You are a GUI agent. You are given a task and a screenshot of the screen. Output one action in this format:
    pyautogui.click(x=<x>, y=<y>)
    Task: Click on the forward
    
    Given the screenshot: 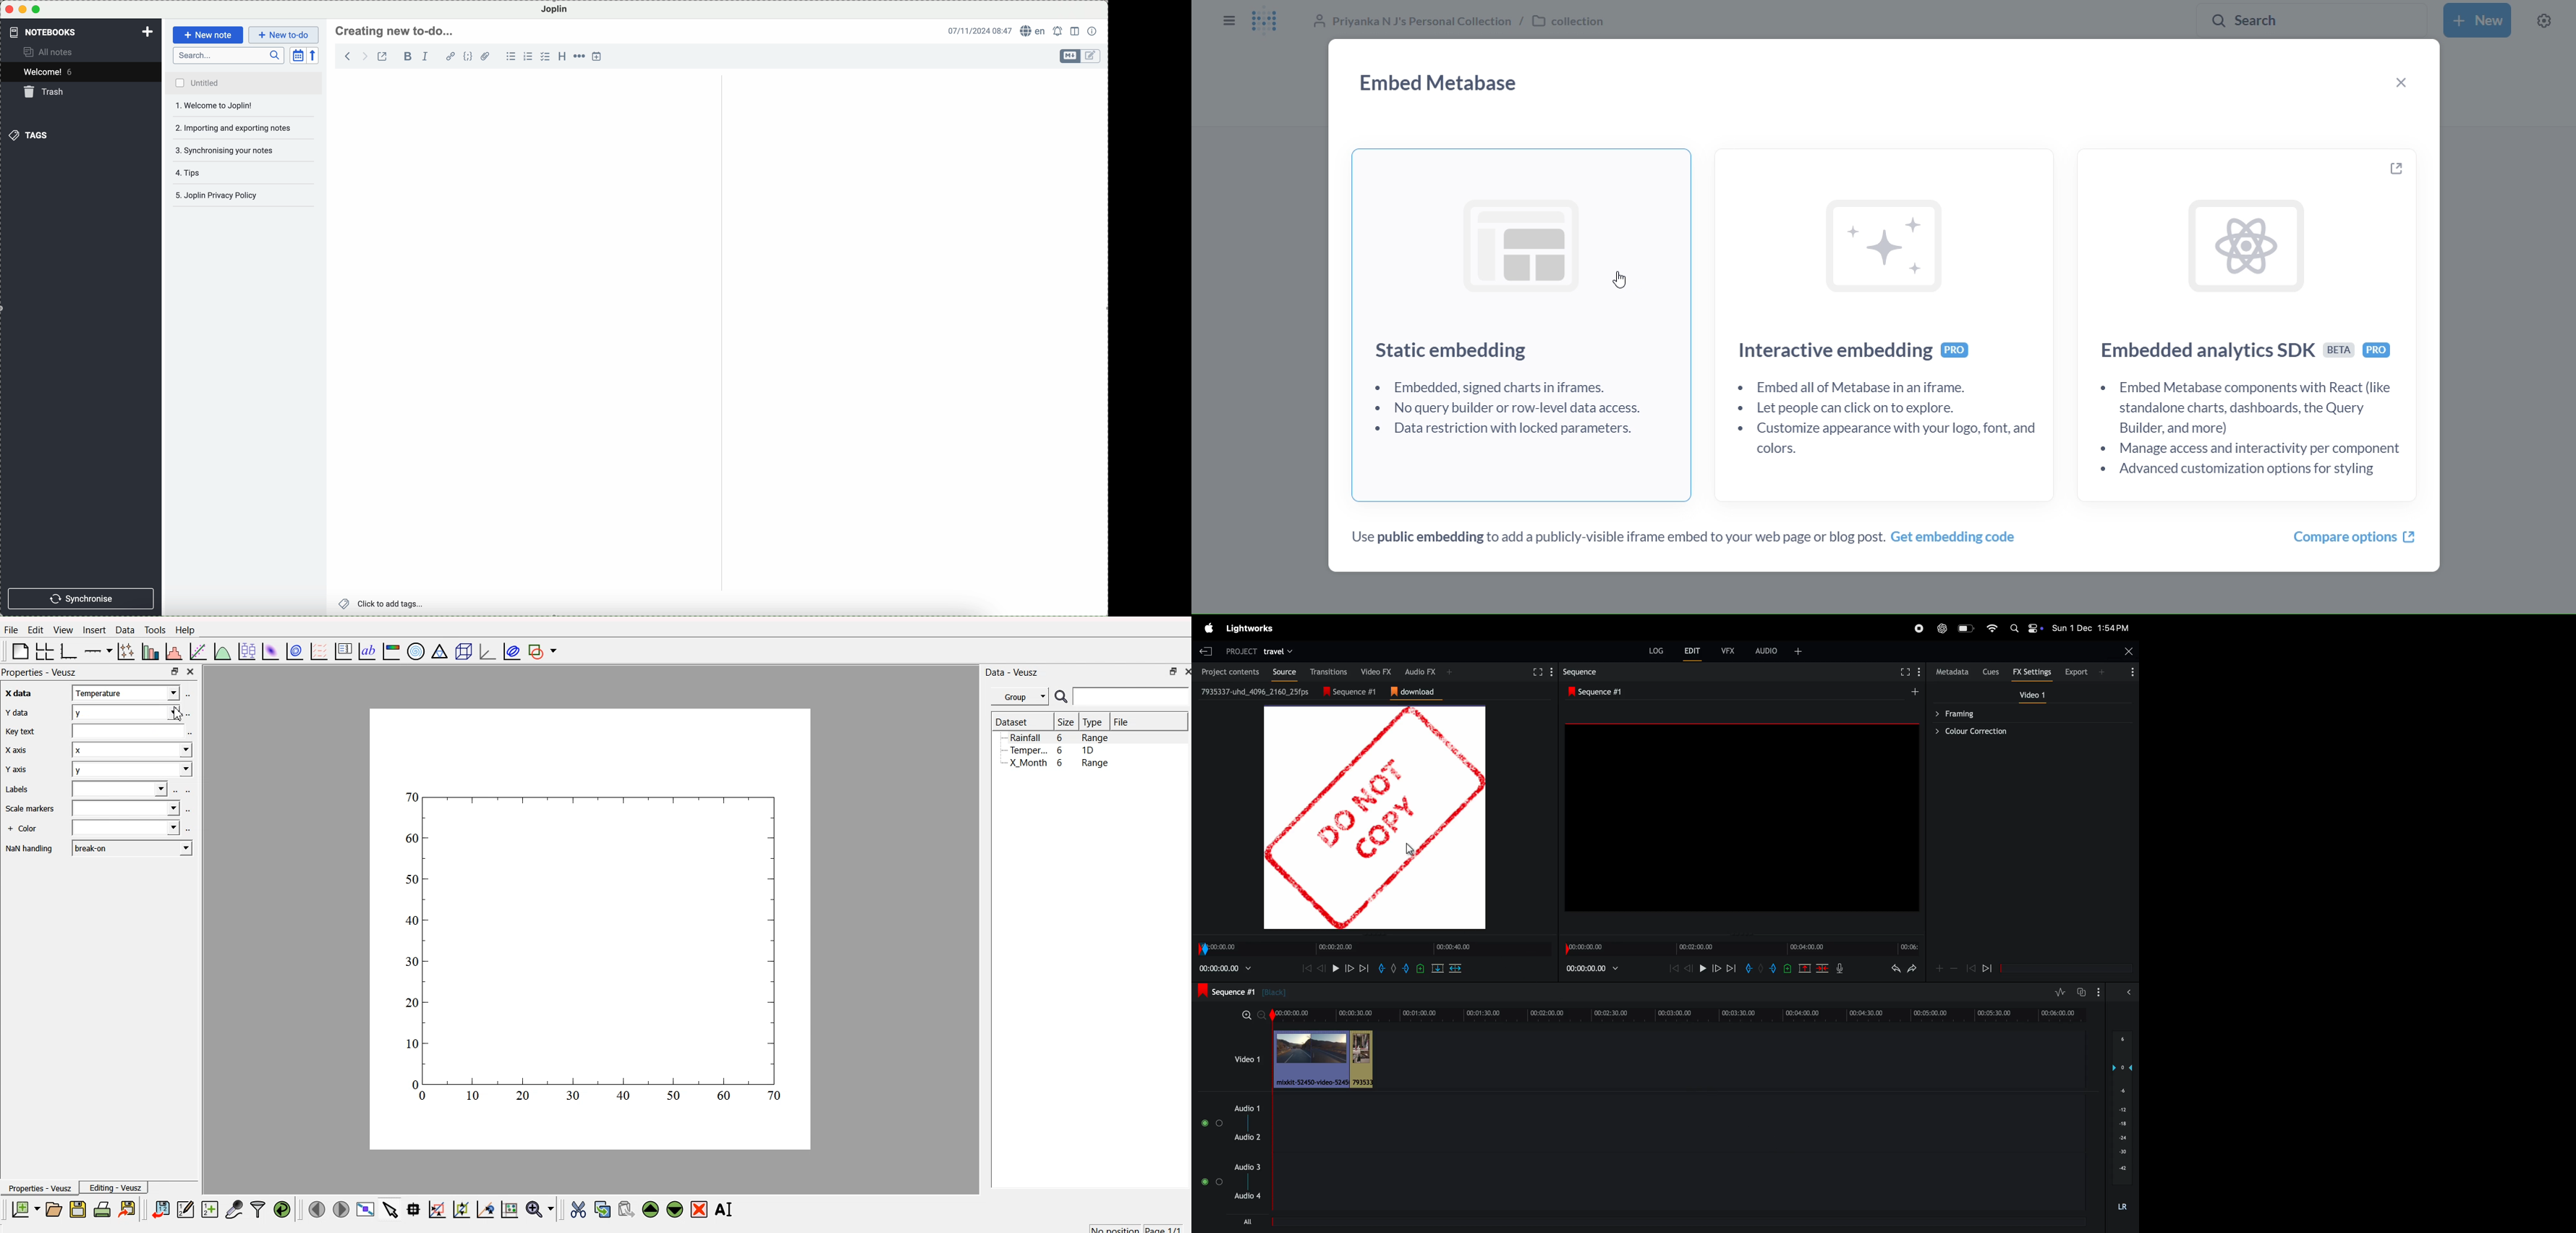 What is the action you would take?
    pyautogui.click(x=363, y=56)
    